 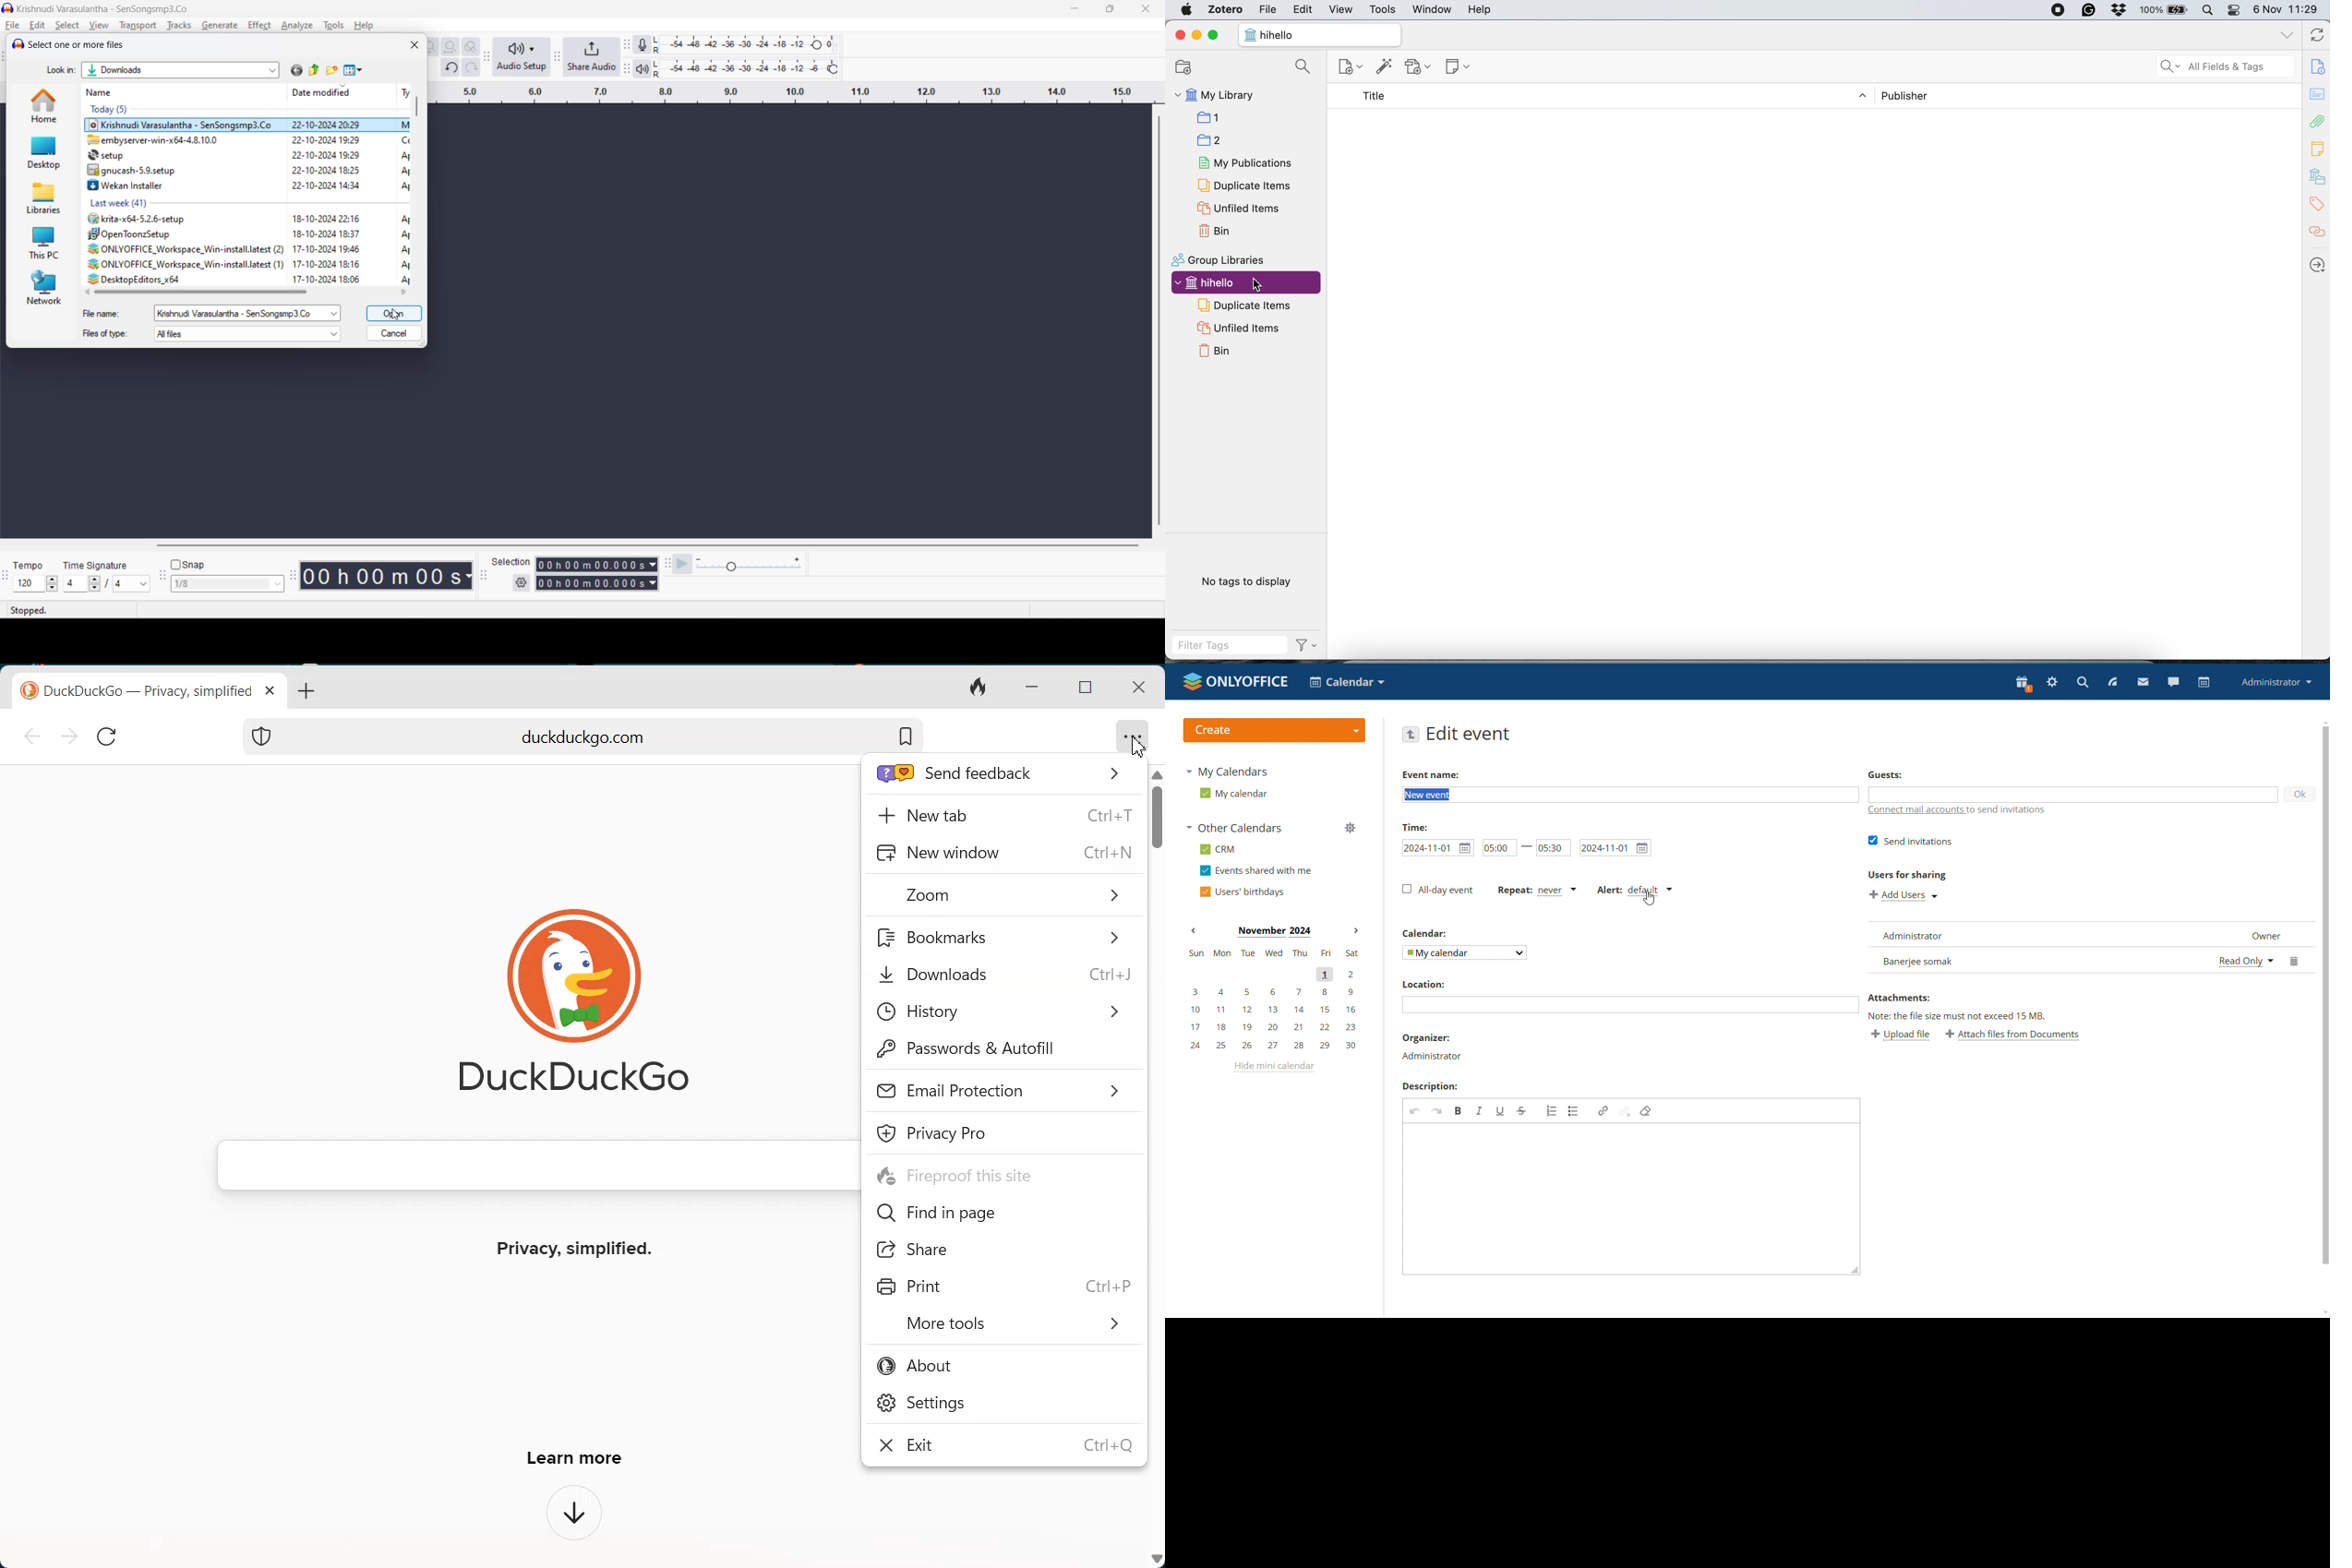 What do you see at coordinates (2246, 960) in the screenshot?
I see `permission status` at bounding box center [2246, 960].